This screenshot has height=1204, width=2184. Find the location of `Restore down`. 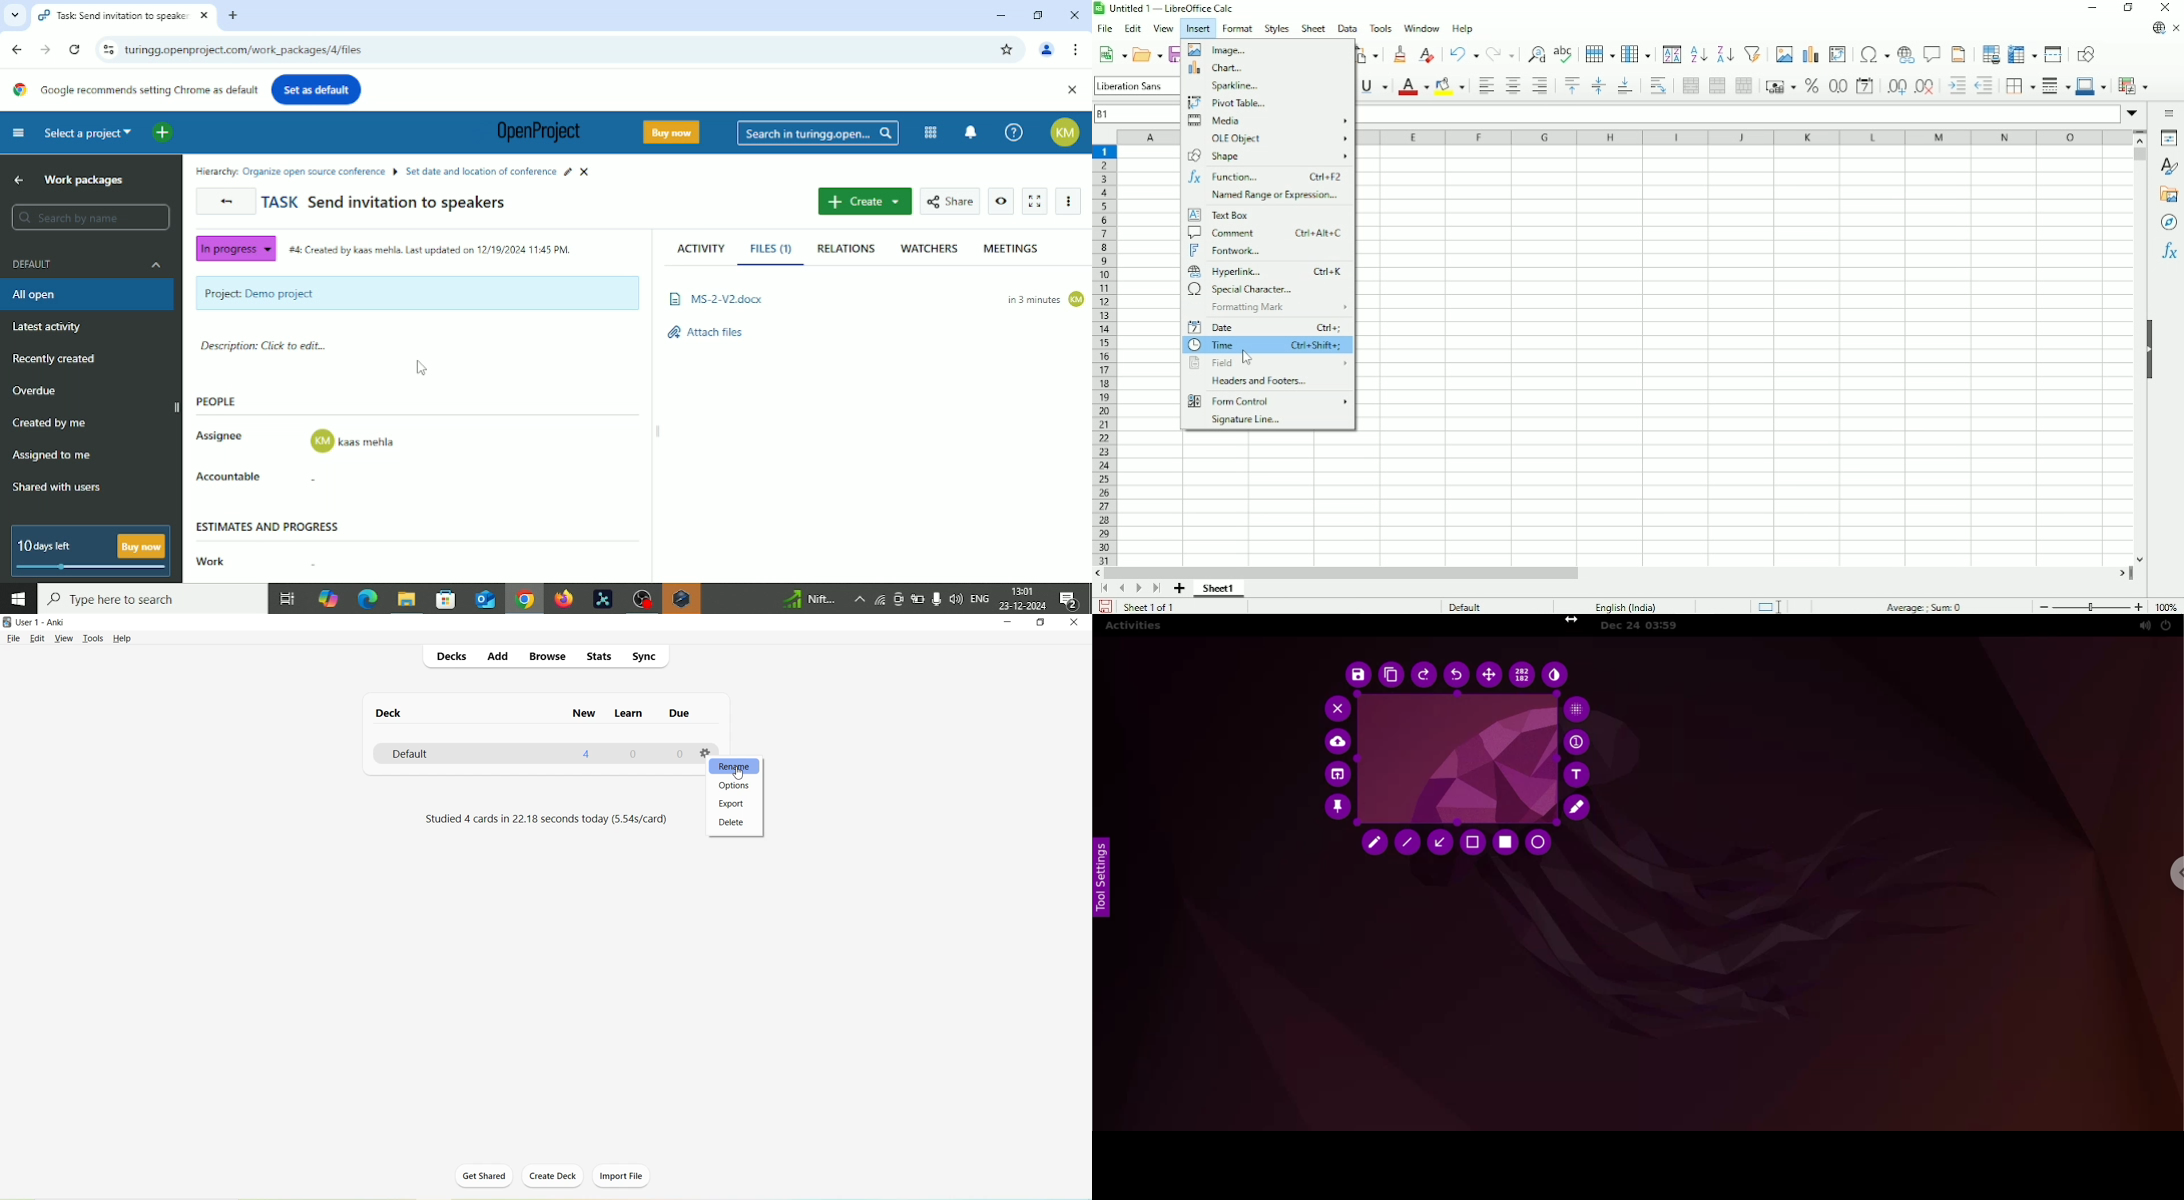

Restore down is located at coordinates (2130, 9).